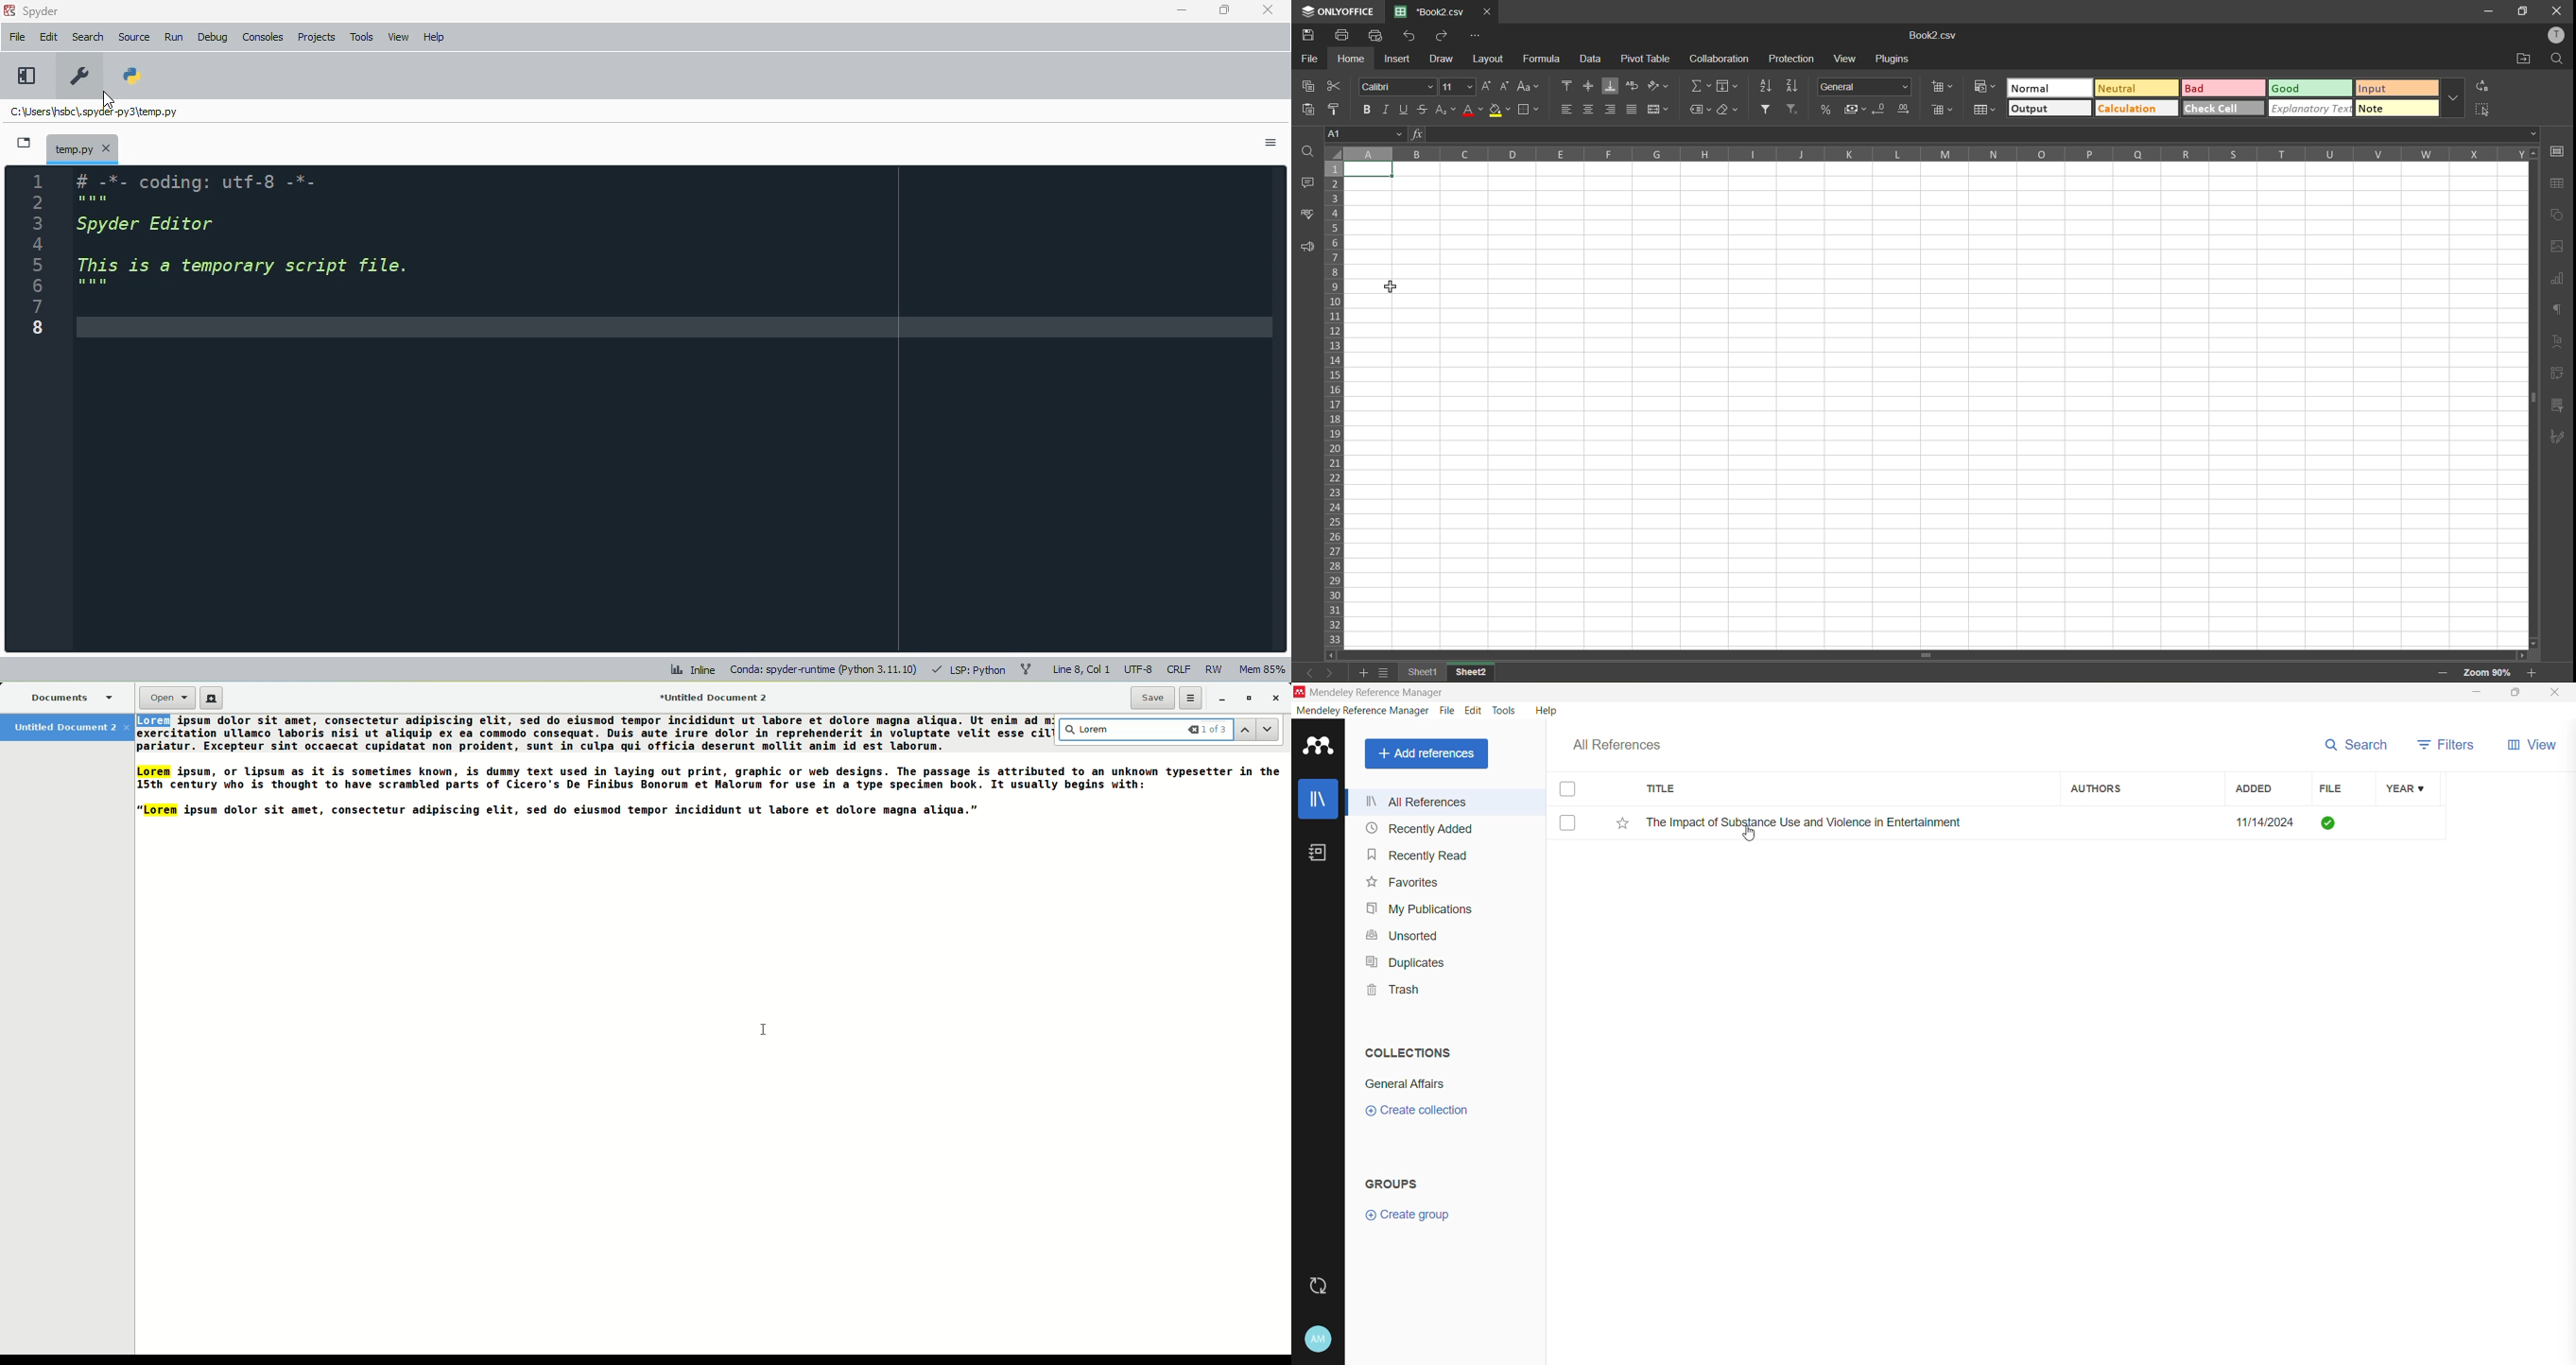 The image size is (2576, 1372). Describe the element at coordinates (1530, 86) in the screenshot. I see `change case` at that location.